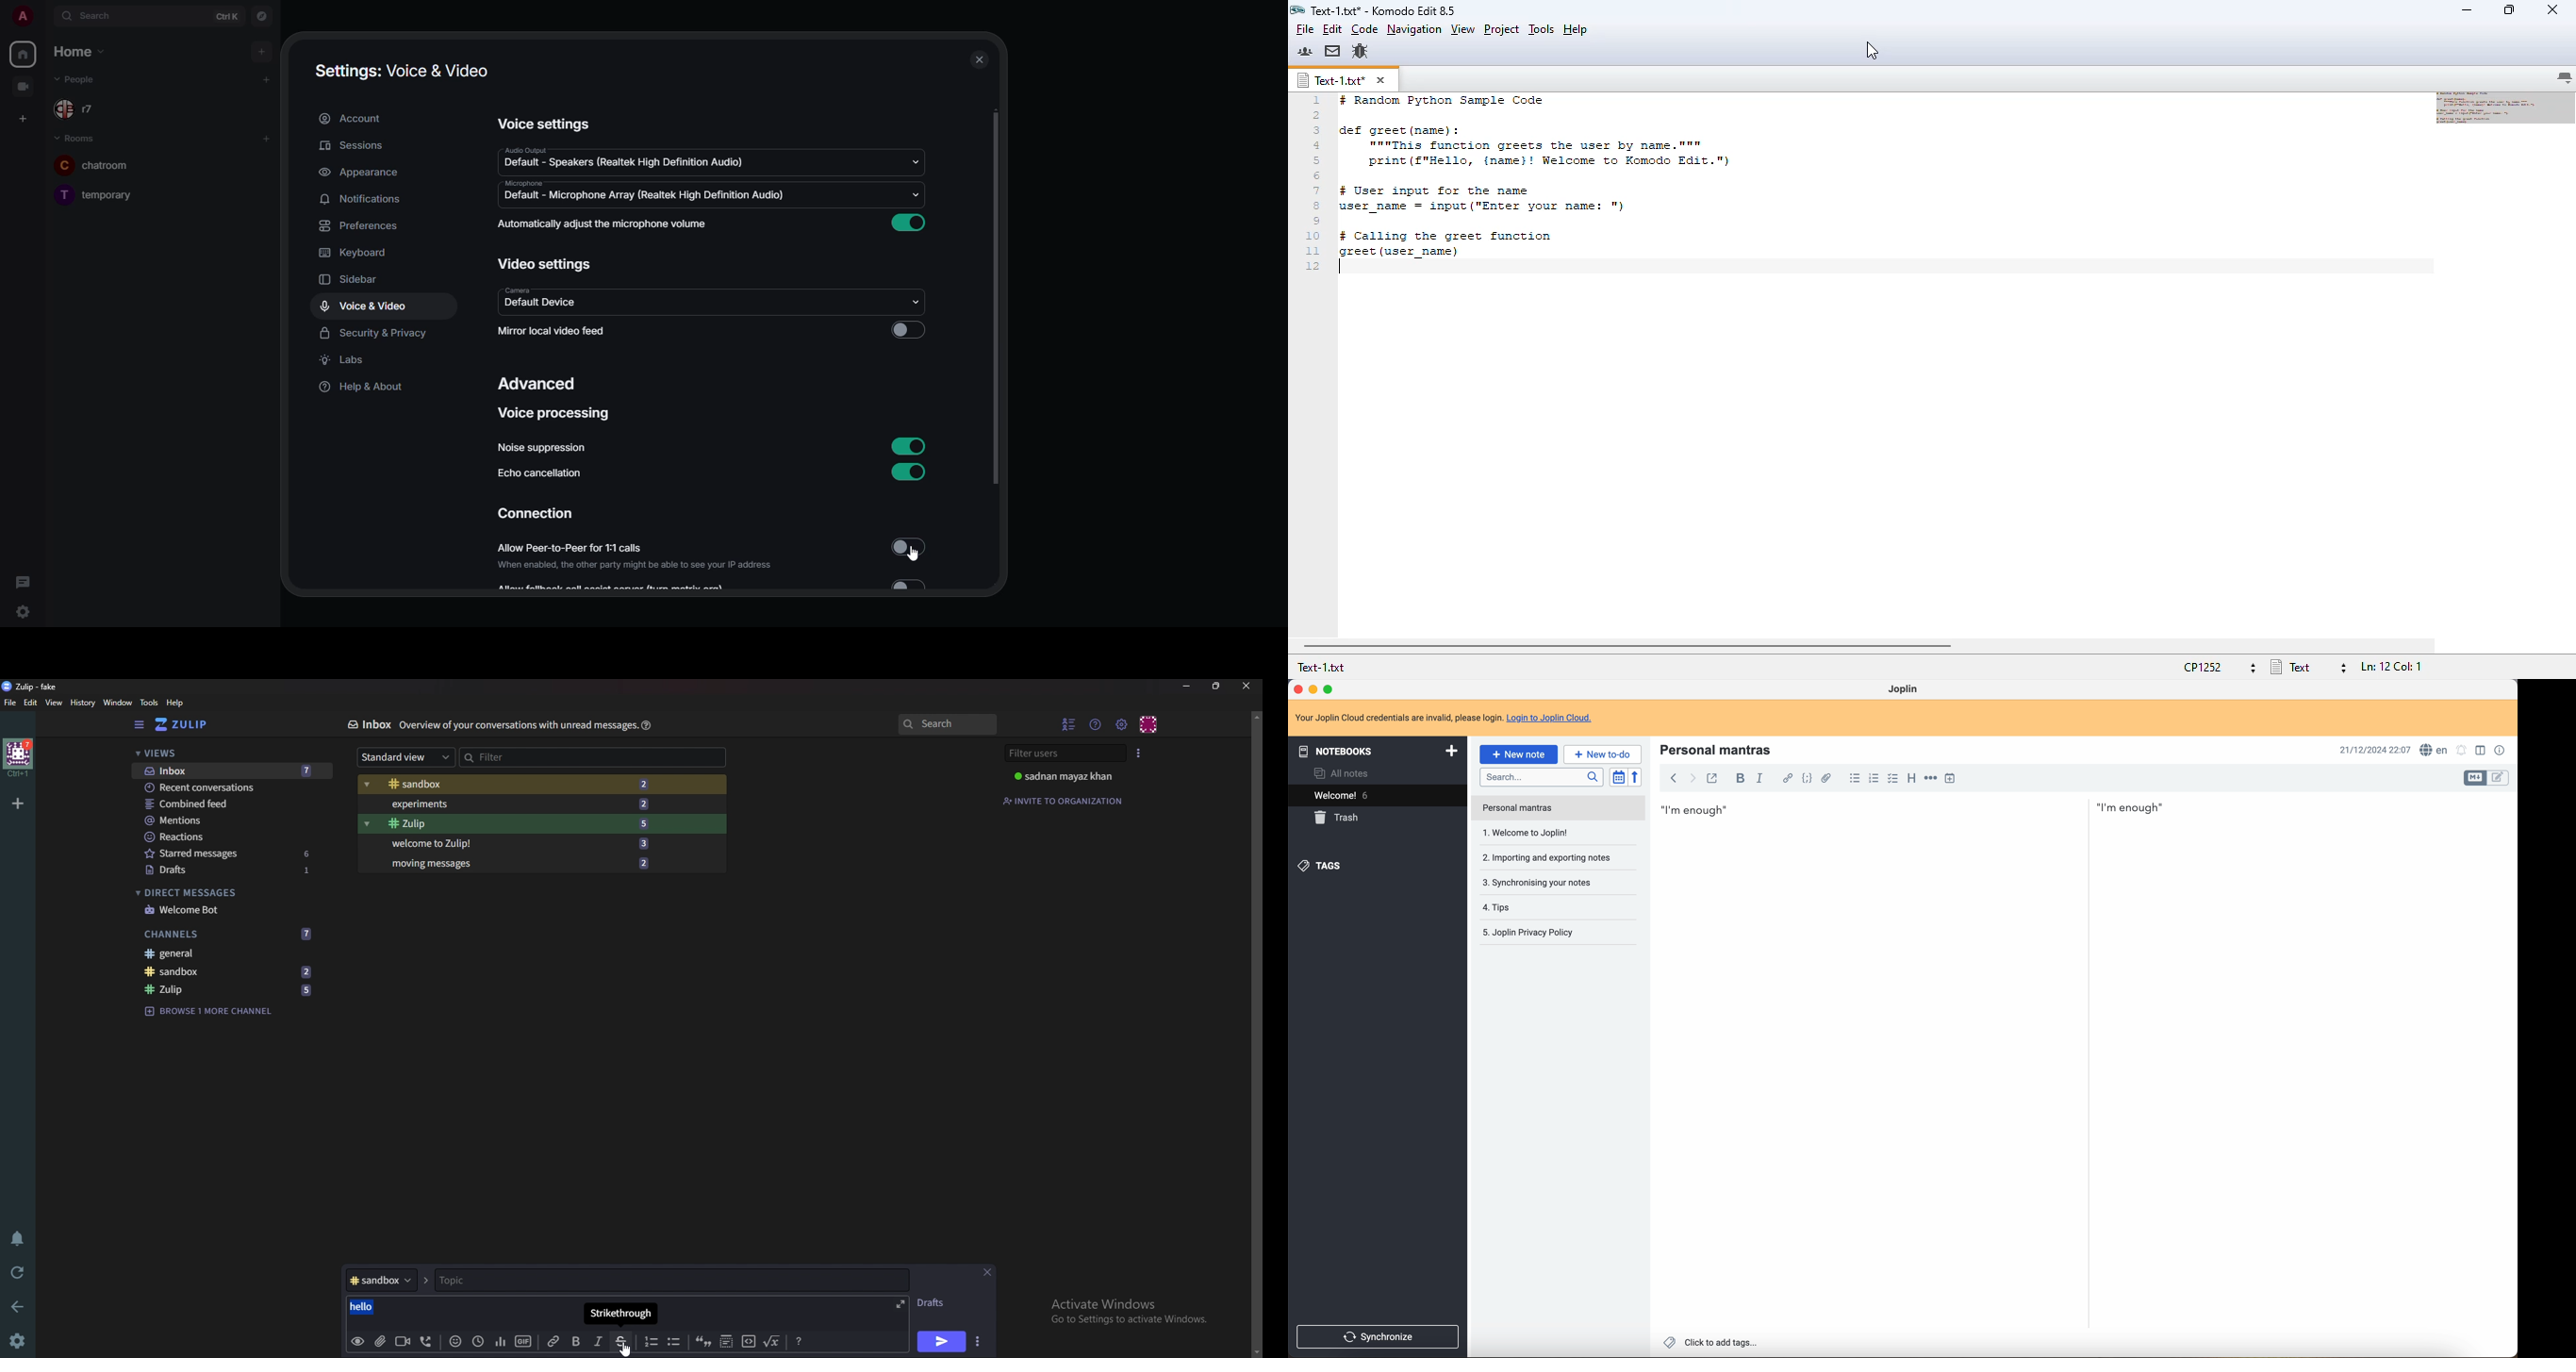  I want to click on advanced, so click(537, 382).